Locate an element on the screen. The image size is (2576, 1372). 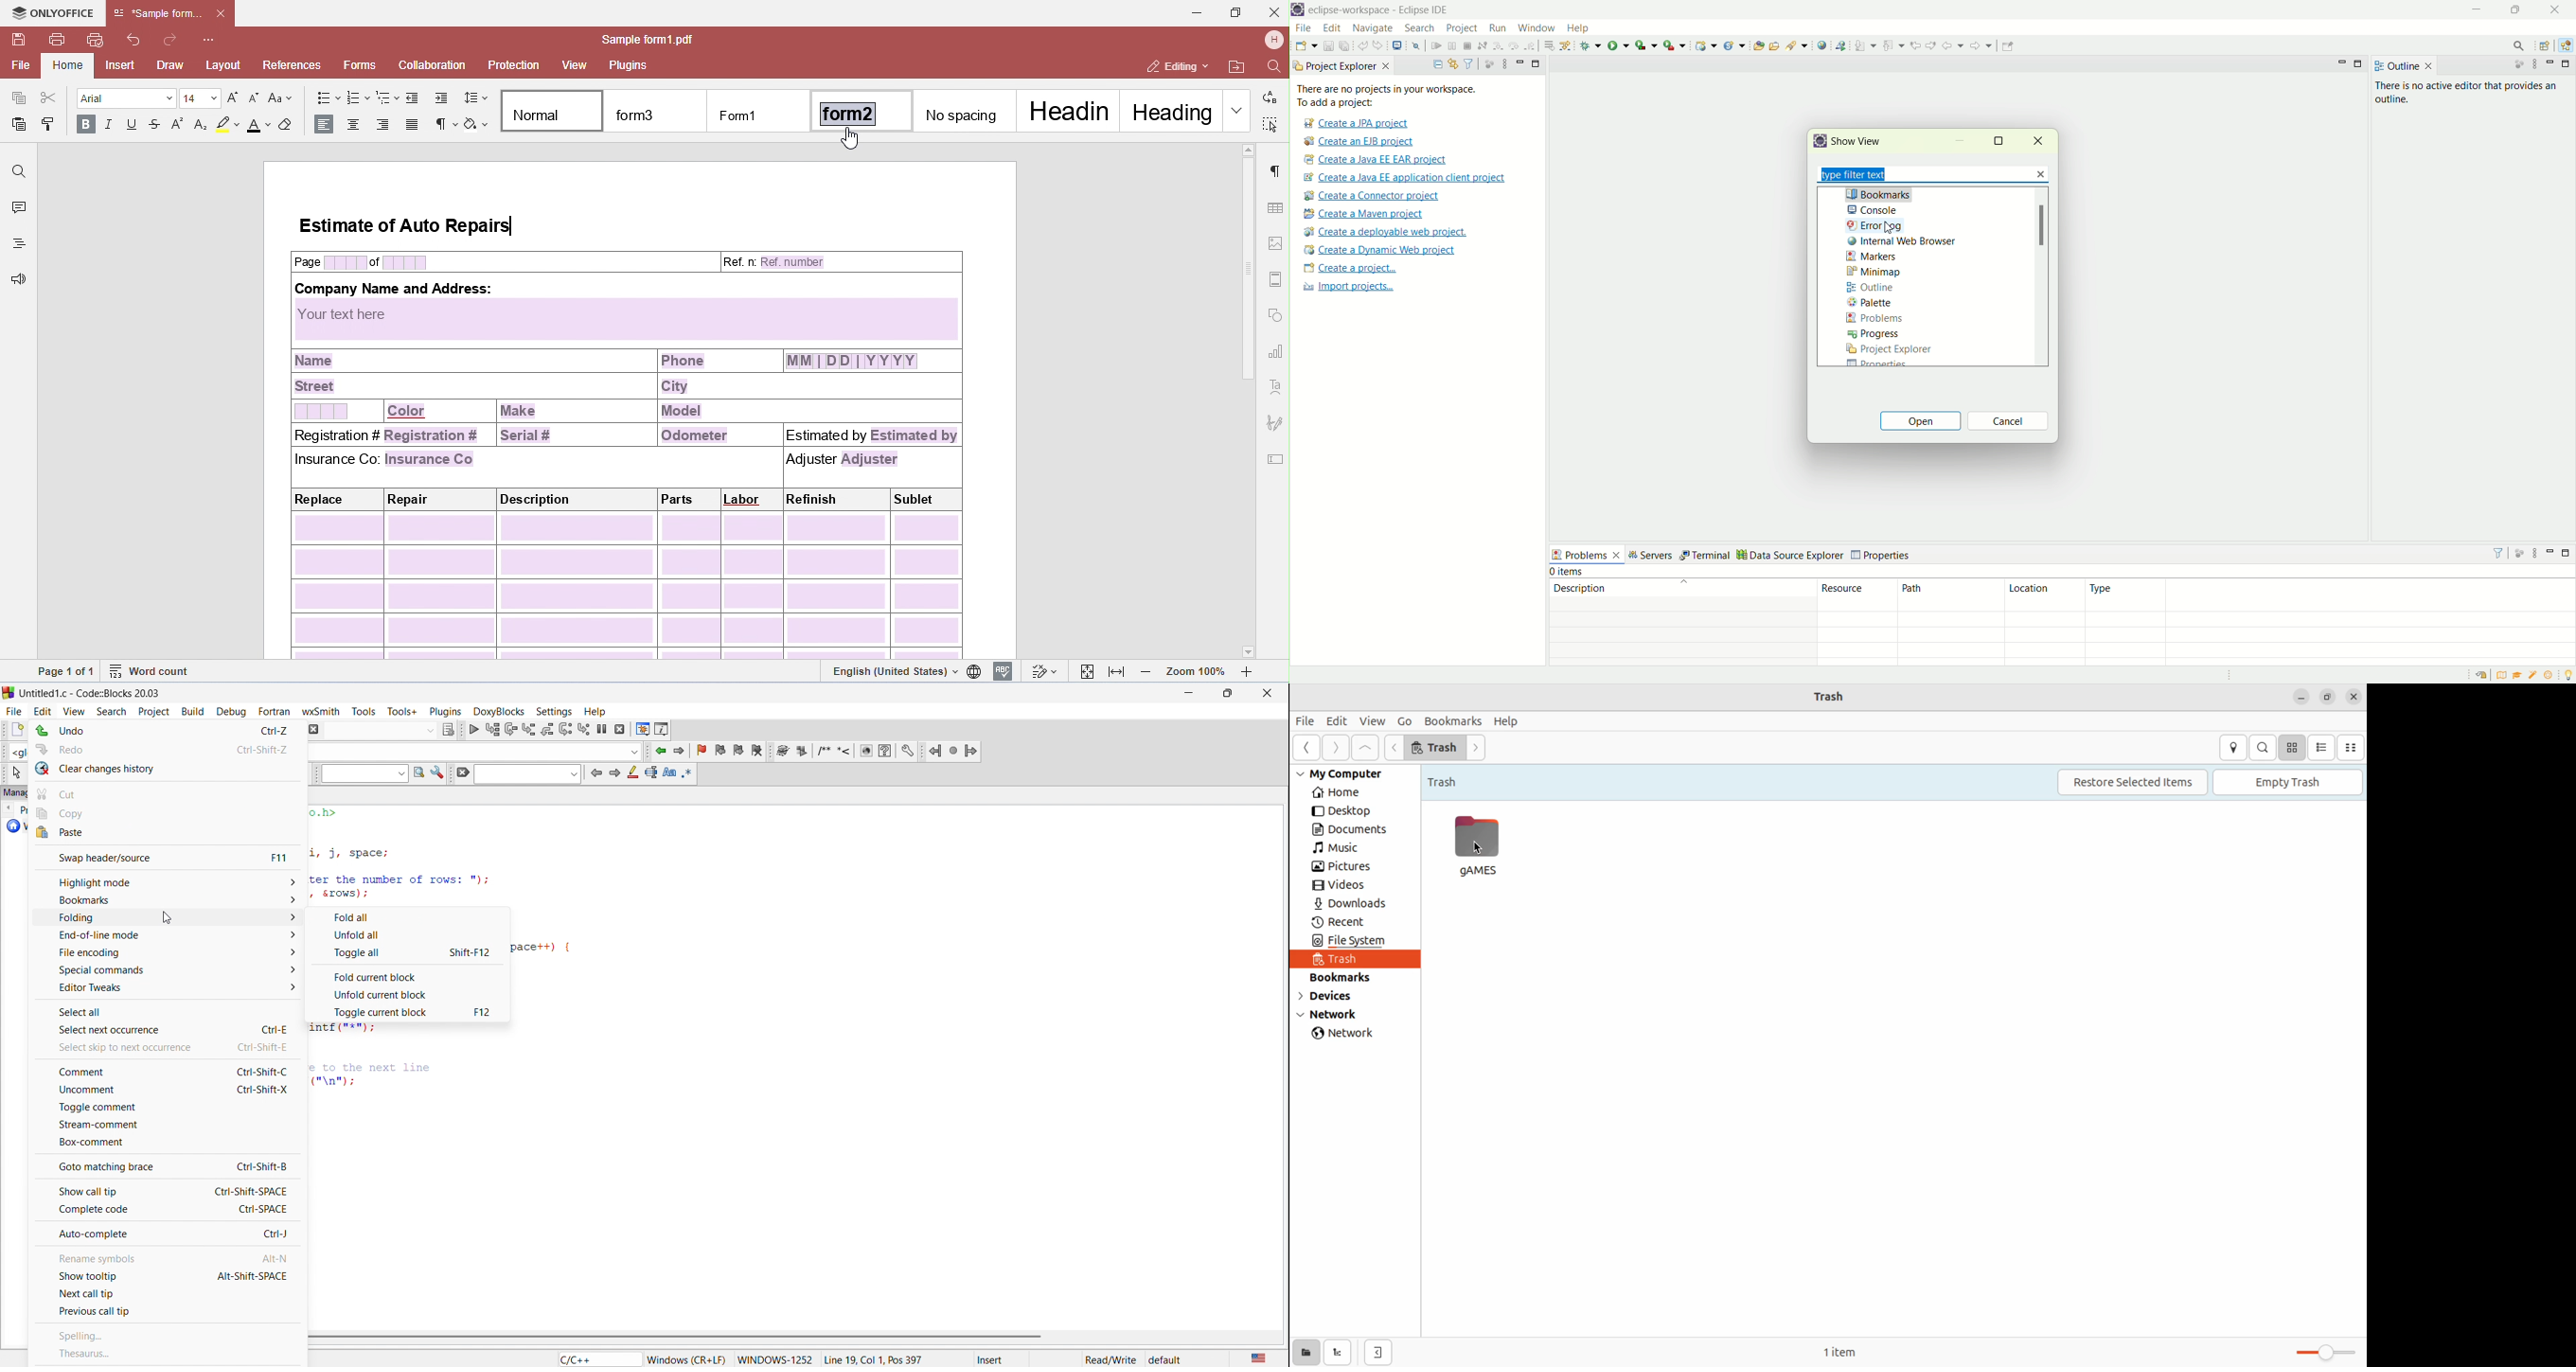
tools is located at coordinates (367, 711).